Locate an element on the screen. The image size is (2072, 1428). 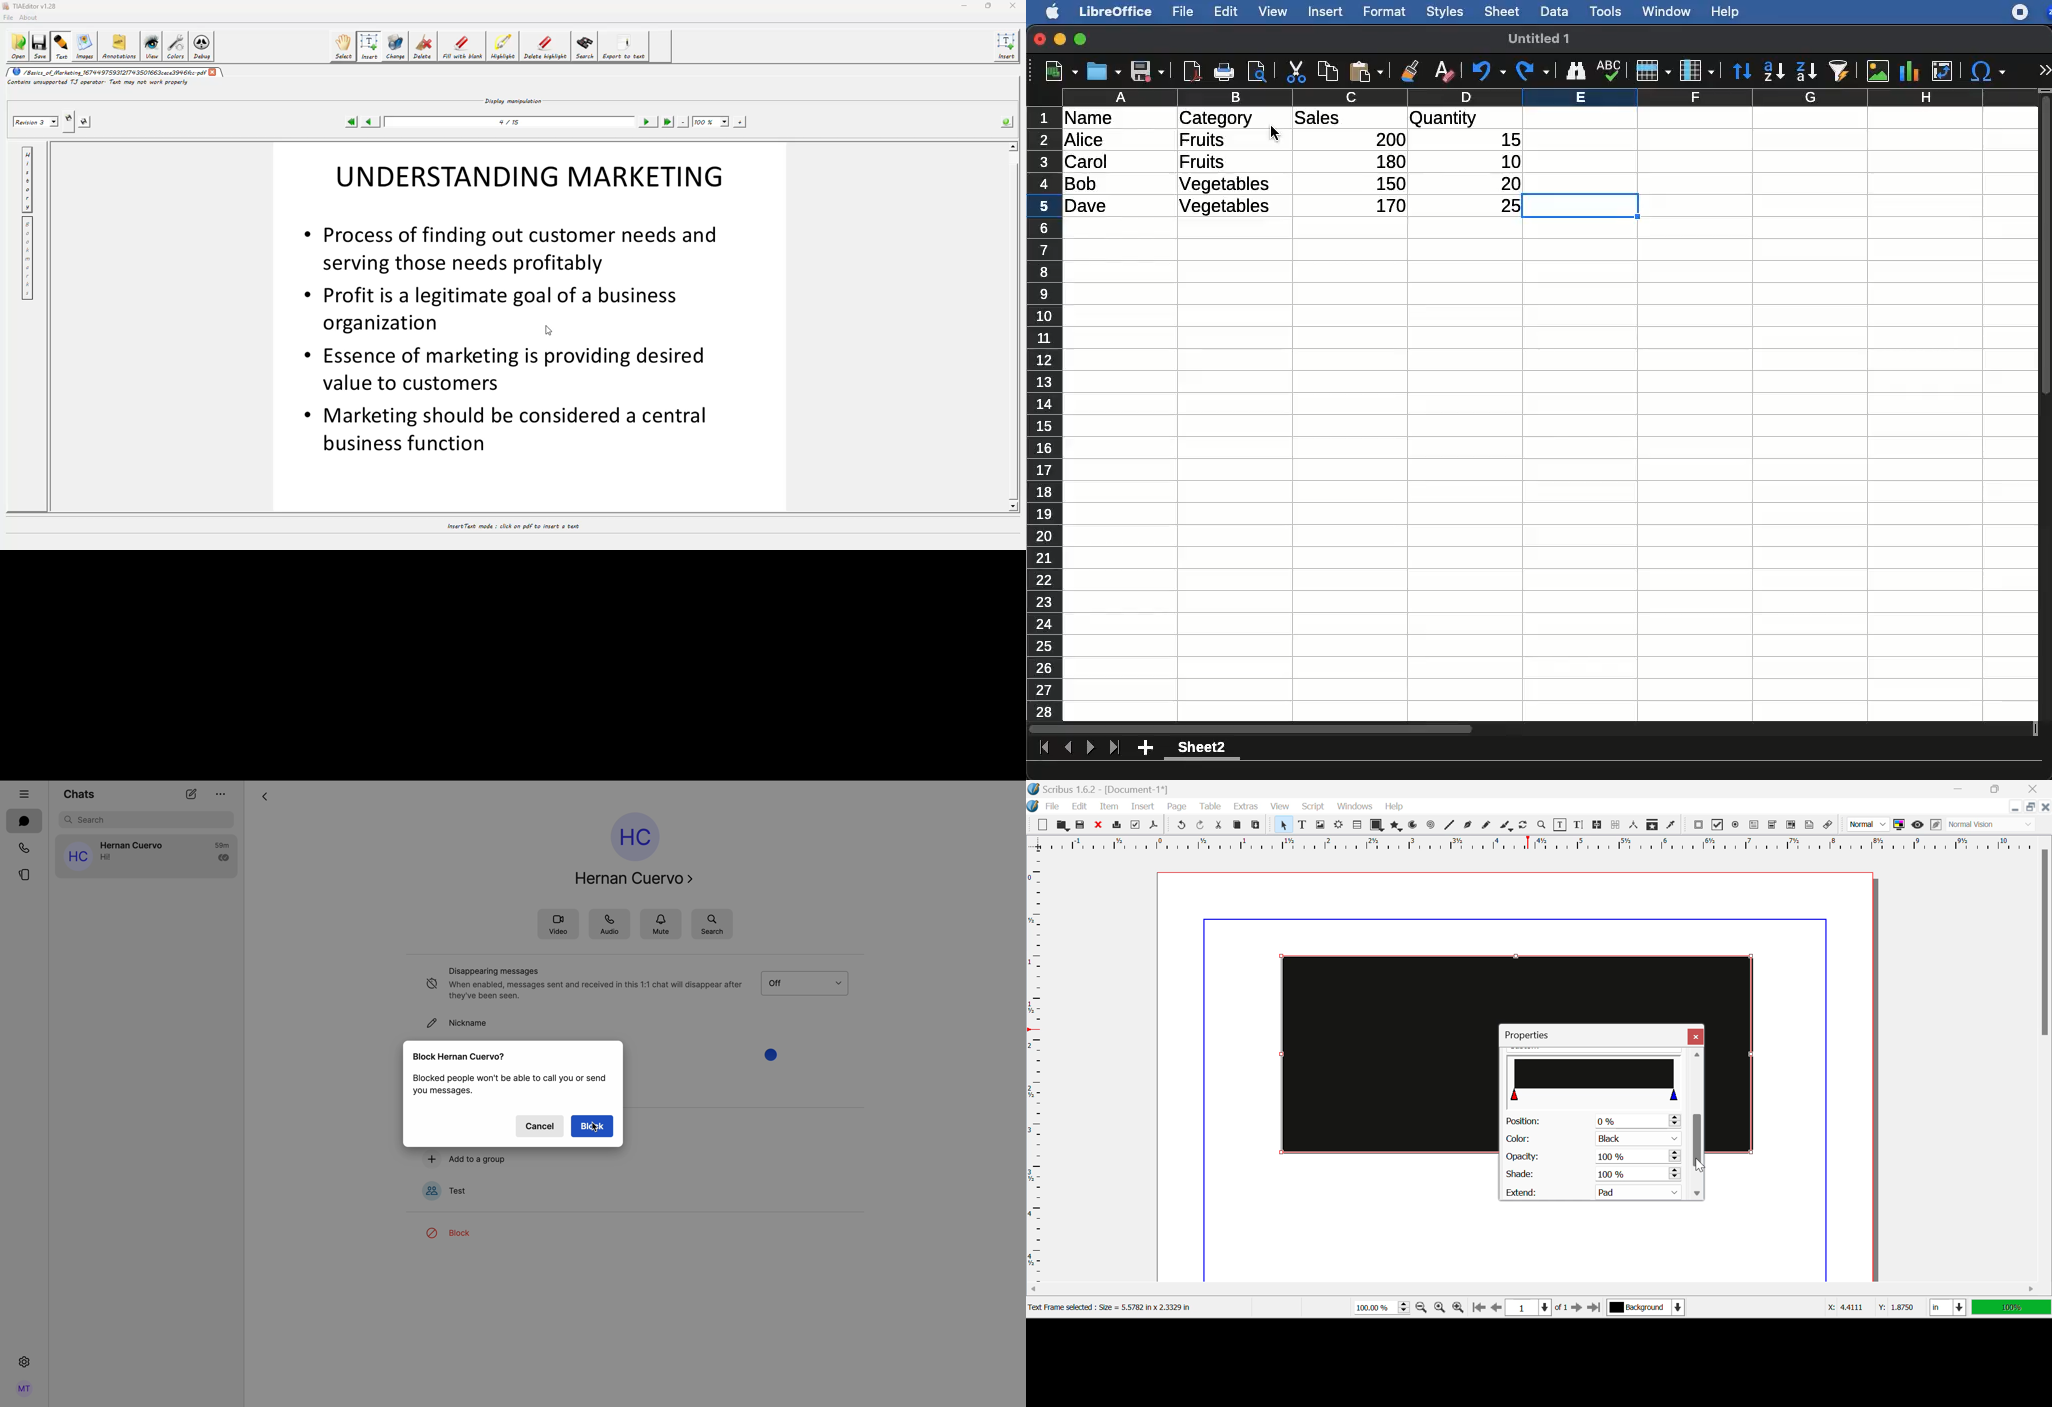
Vegetables is located at coordinates (1226, 185).